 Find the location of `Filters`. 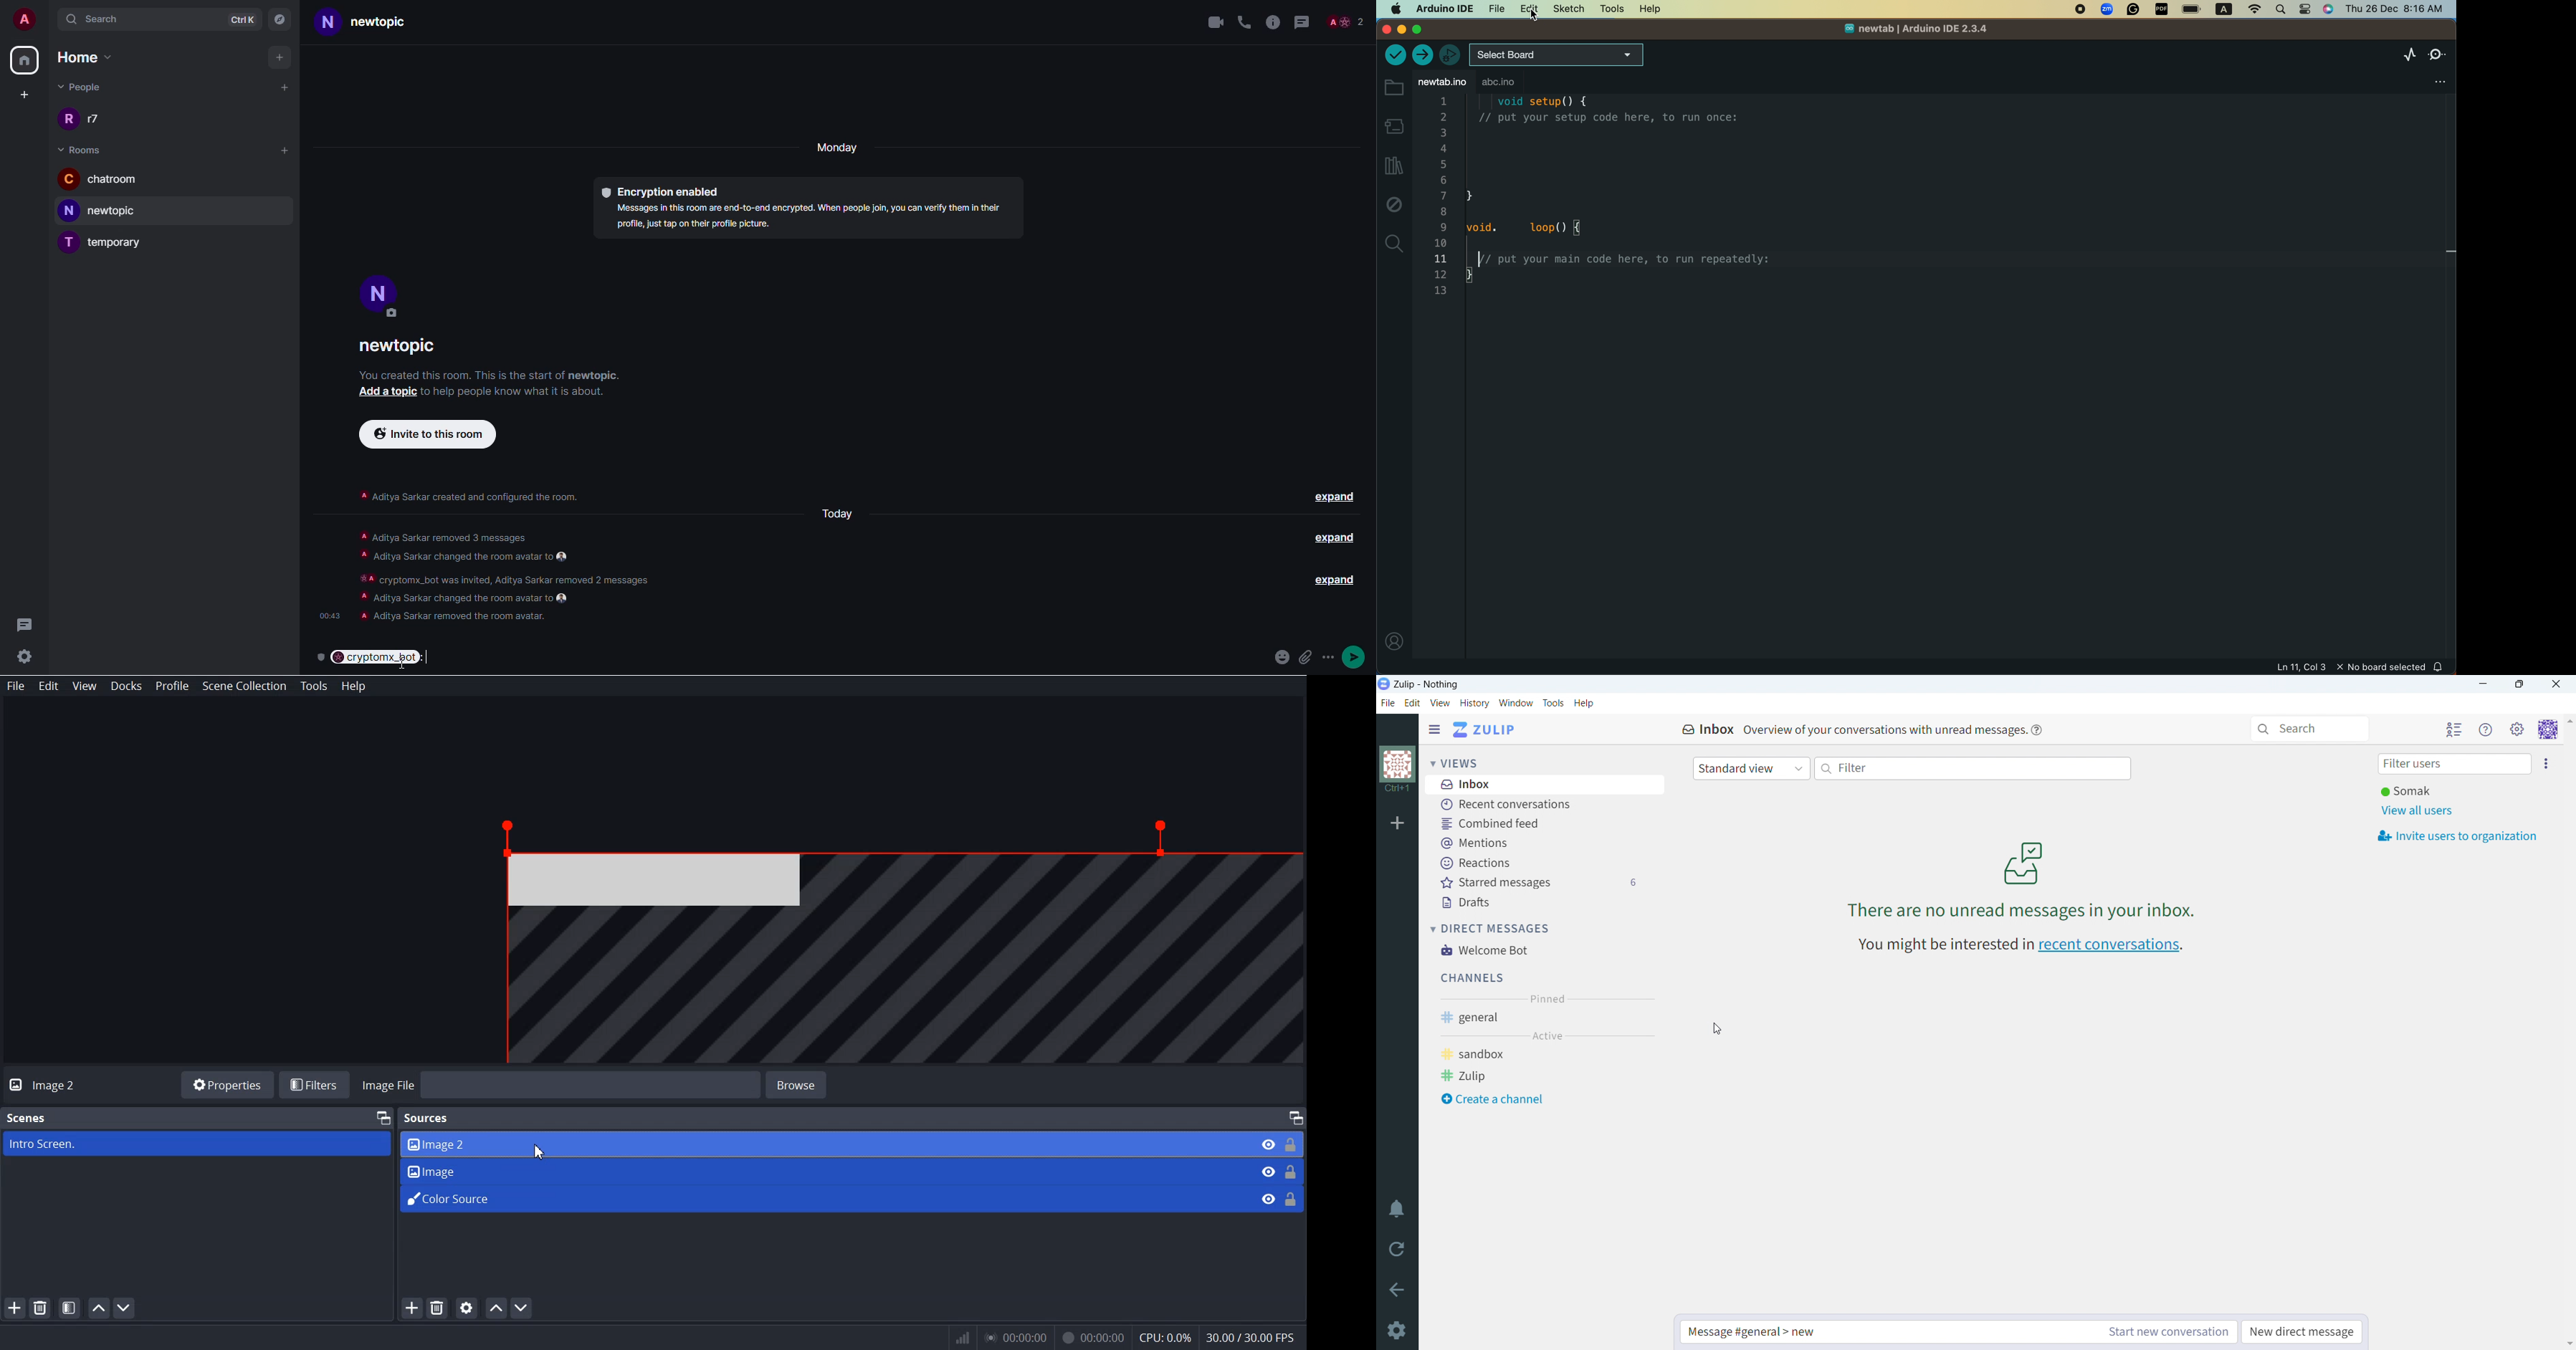

Filters is located at coordinates (317, 1085).